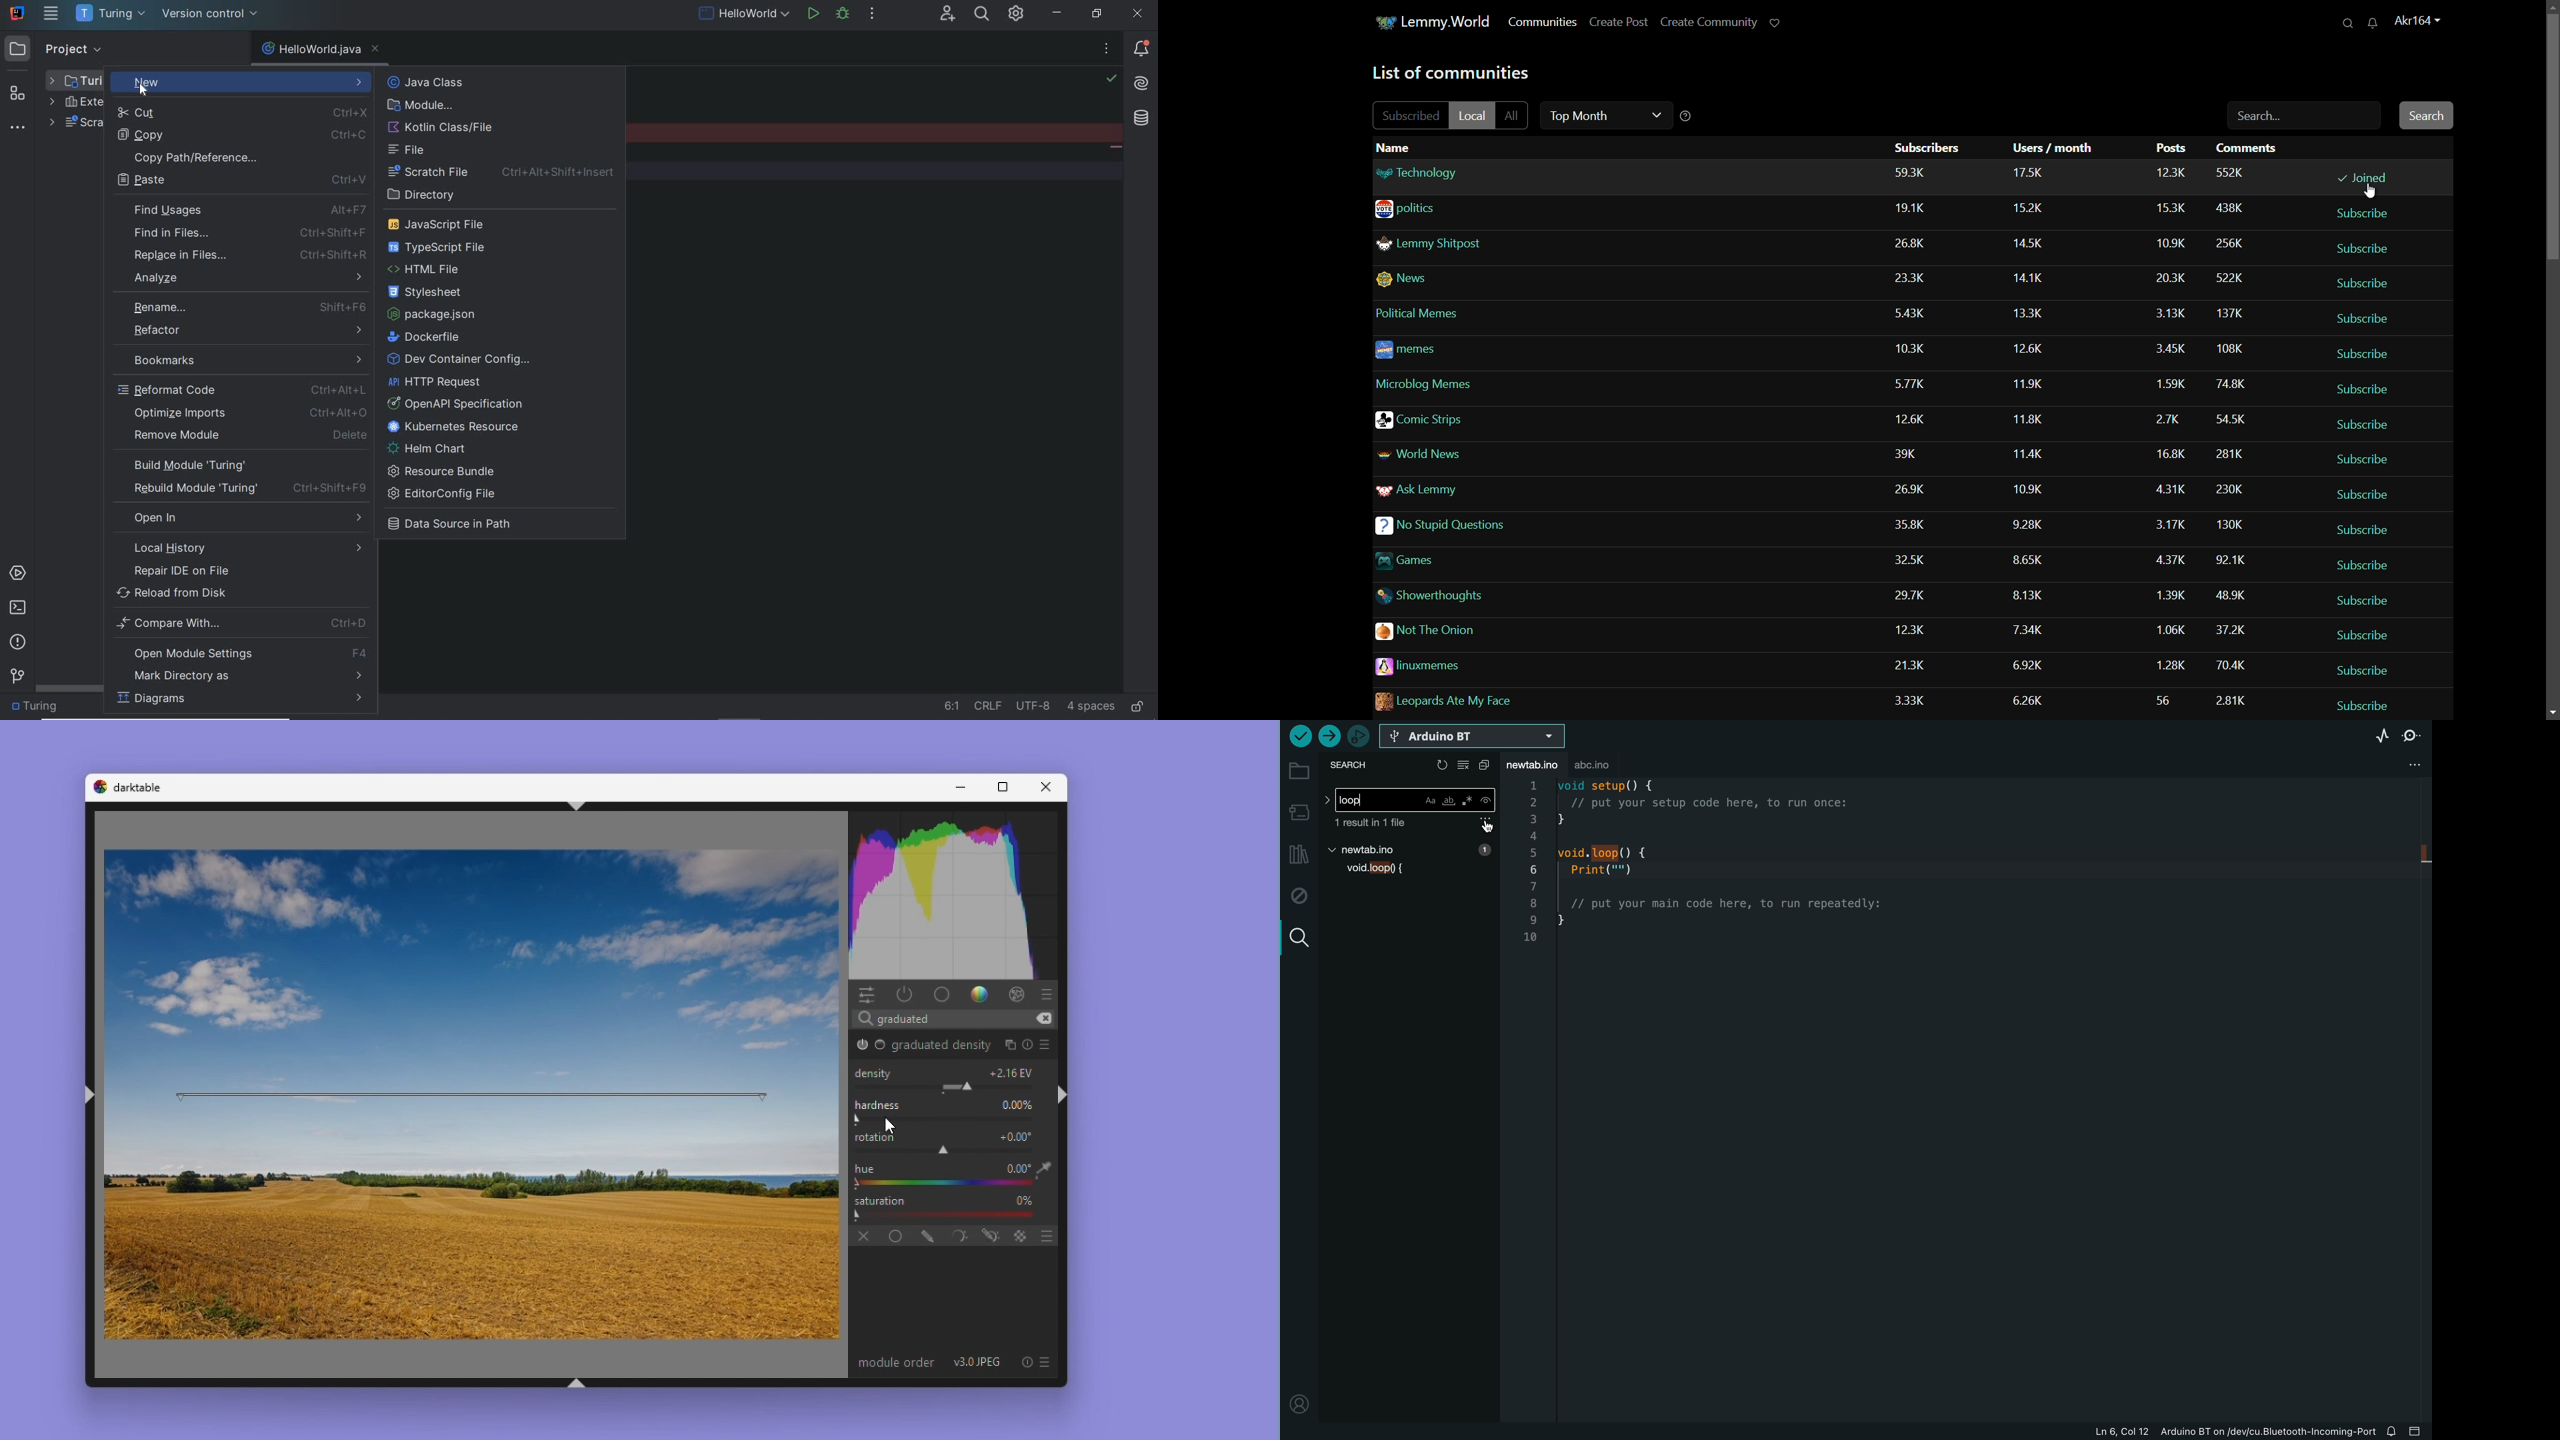 The image size is (2576, 1456). I want to click on search bar, so click(2305, 117).